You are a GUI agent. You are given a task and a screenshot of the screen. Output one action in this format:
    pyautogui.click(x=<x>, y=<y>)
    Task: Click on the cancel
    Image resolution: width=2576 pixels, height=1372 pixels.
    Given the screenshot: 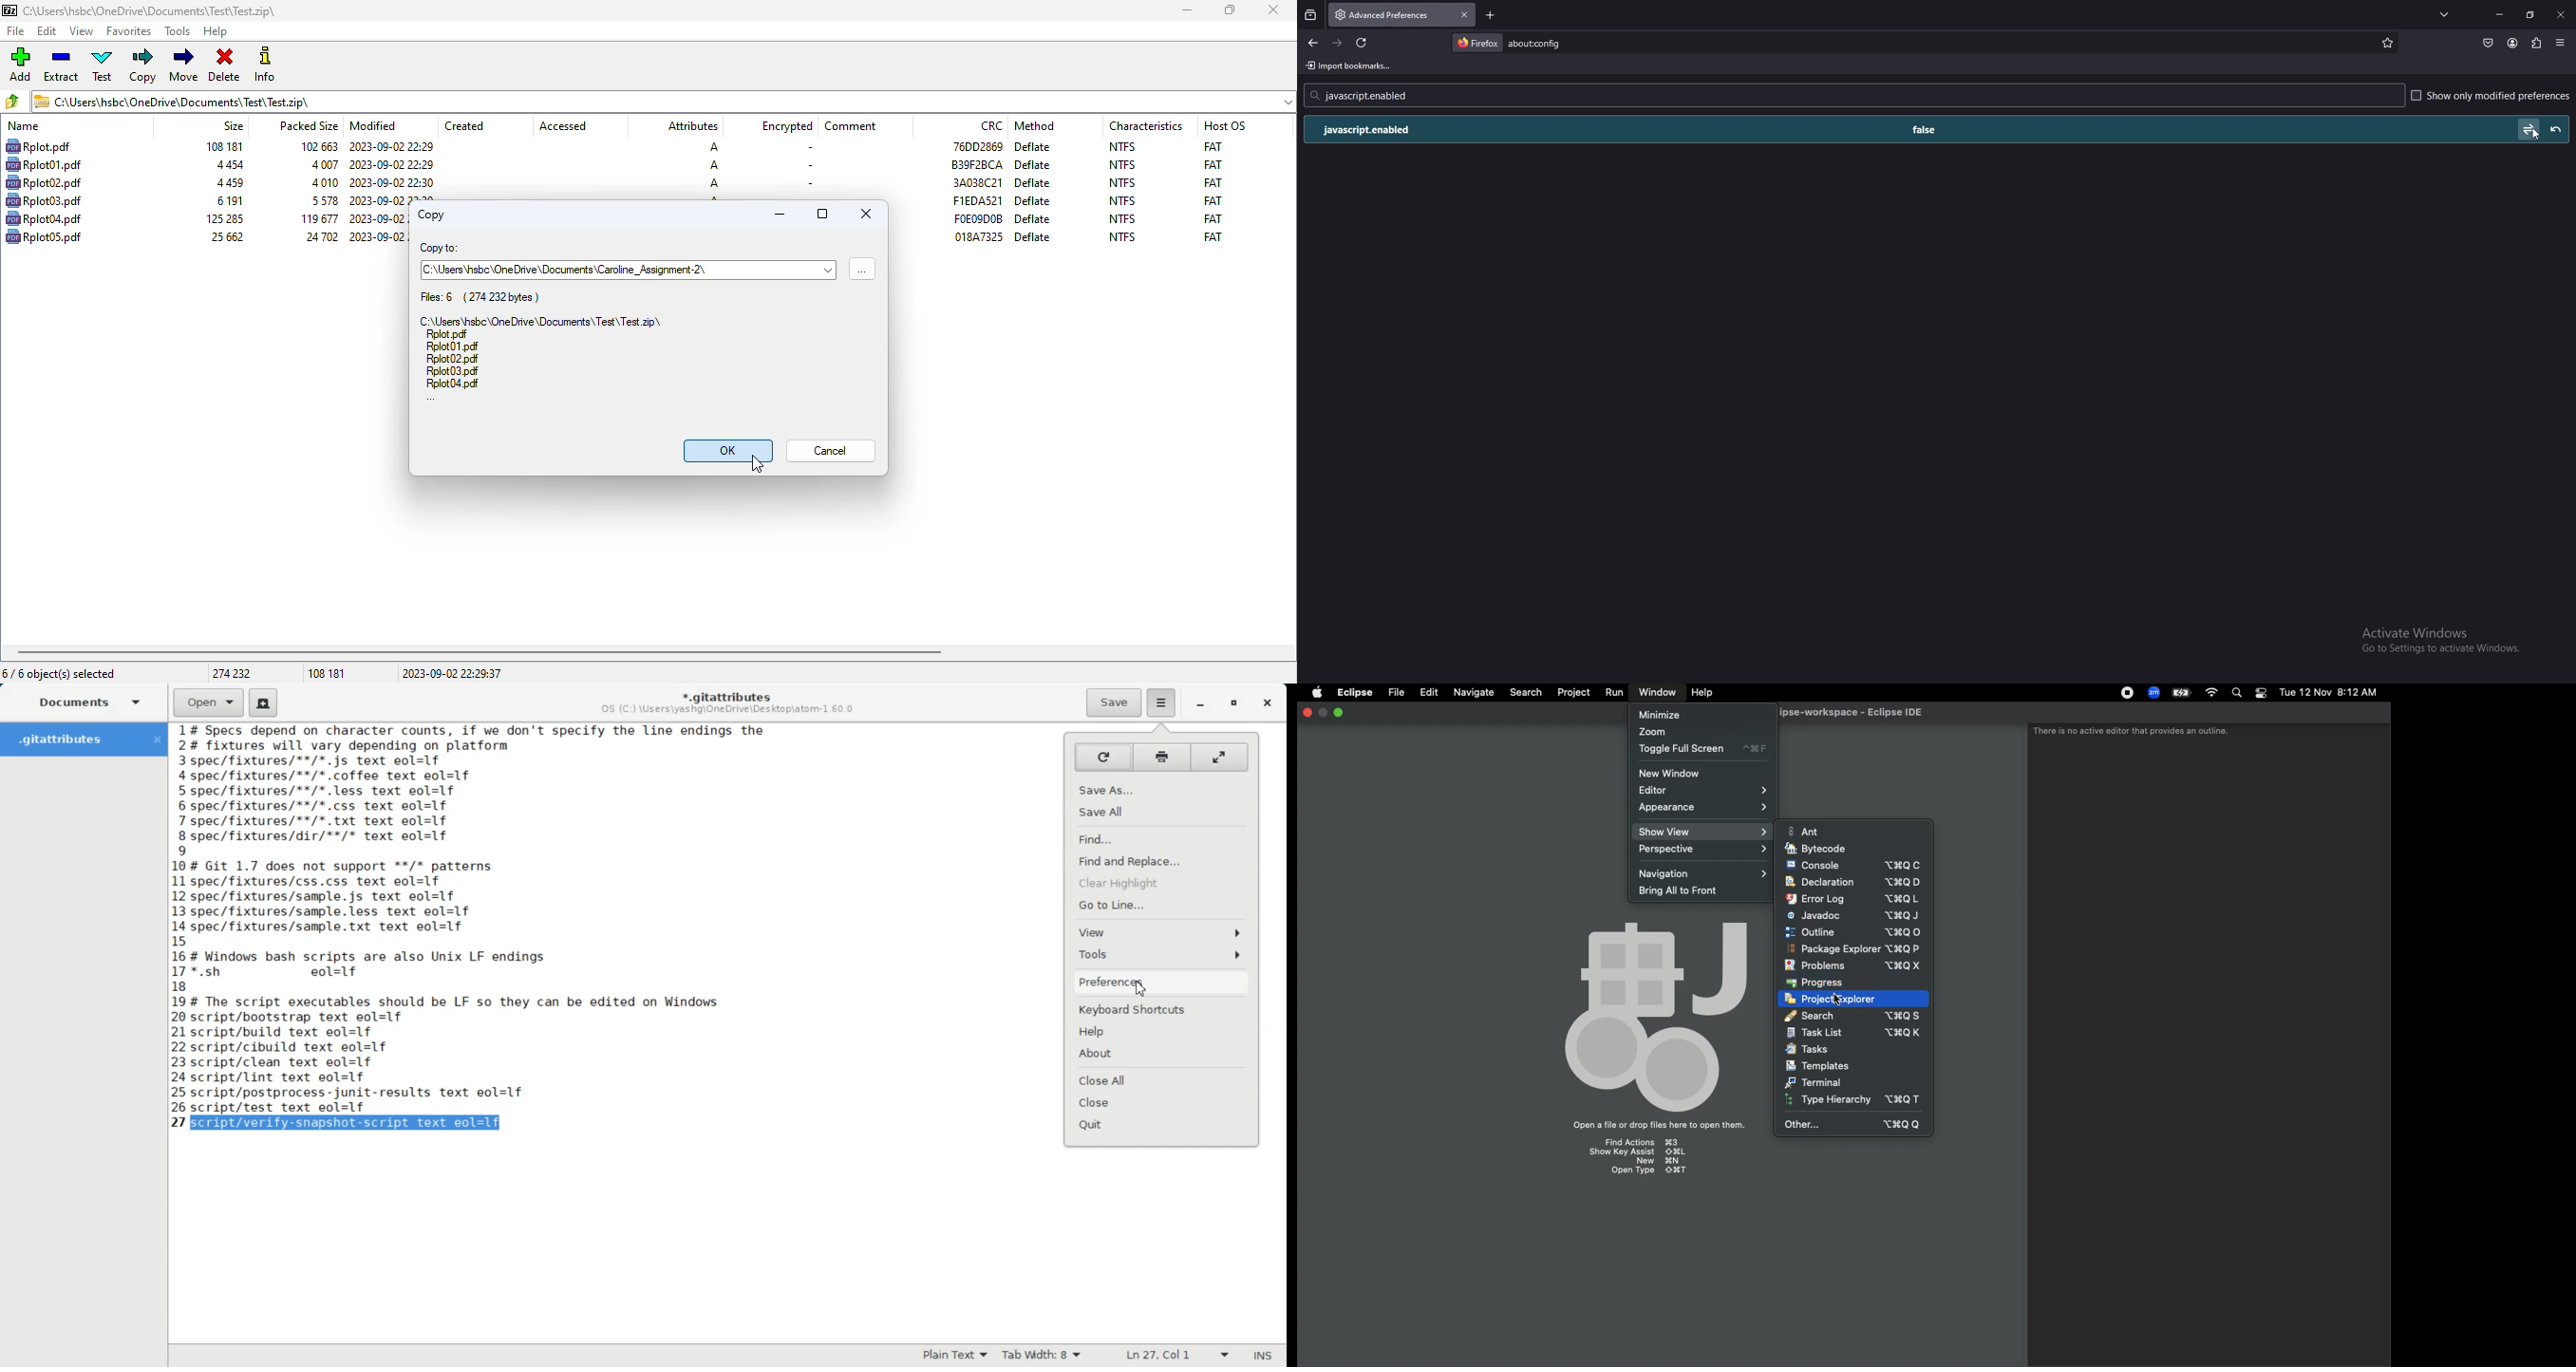 What is the action you would take?
    pyautogui.click(x=831, y=451)
    